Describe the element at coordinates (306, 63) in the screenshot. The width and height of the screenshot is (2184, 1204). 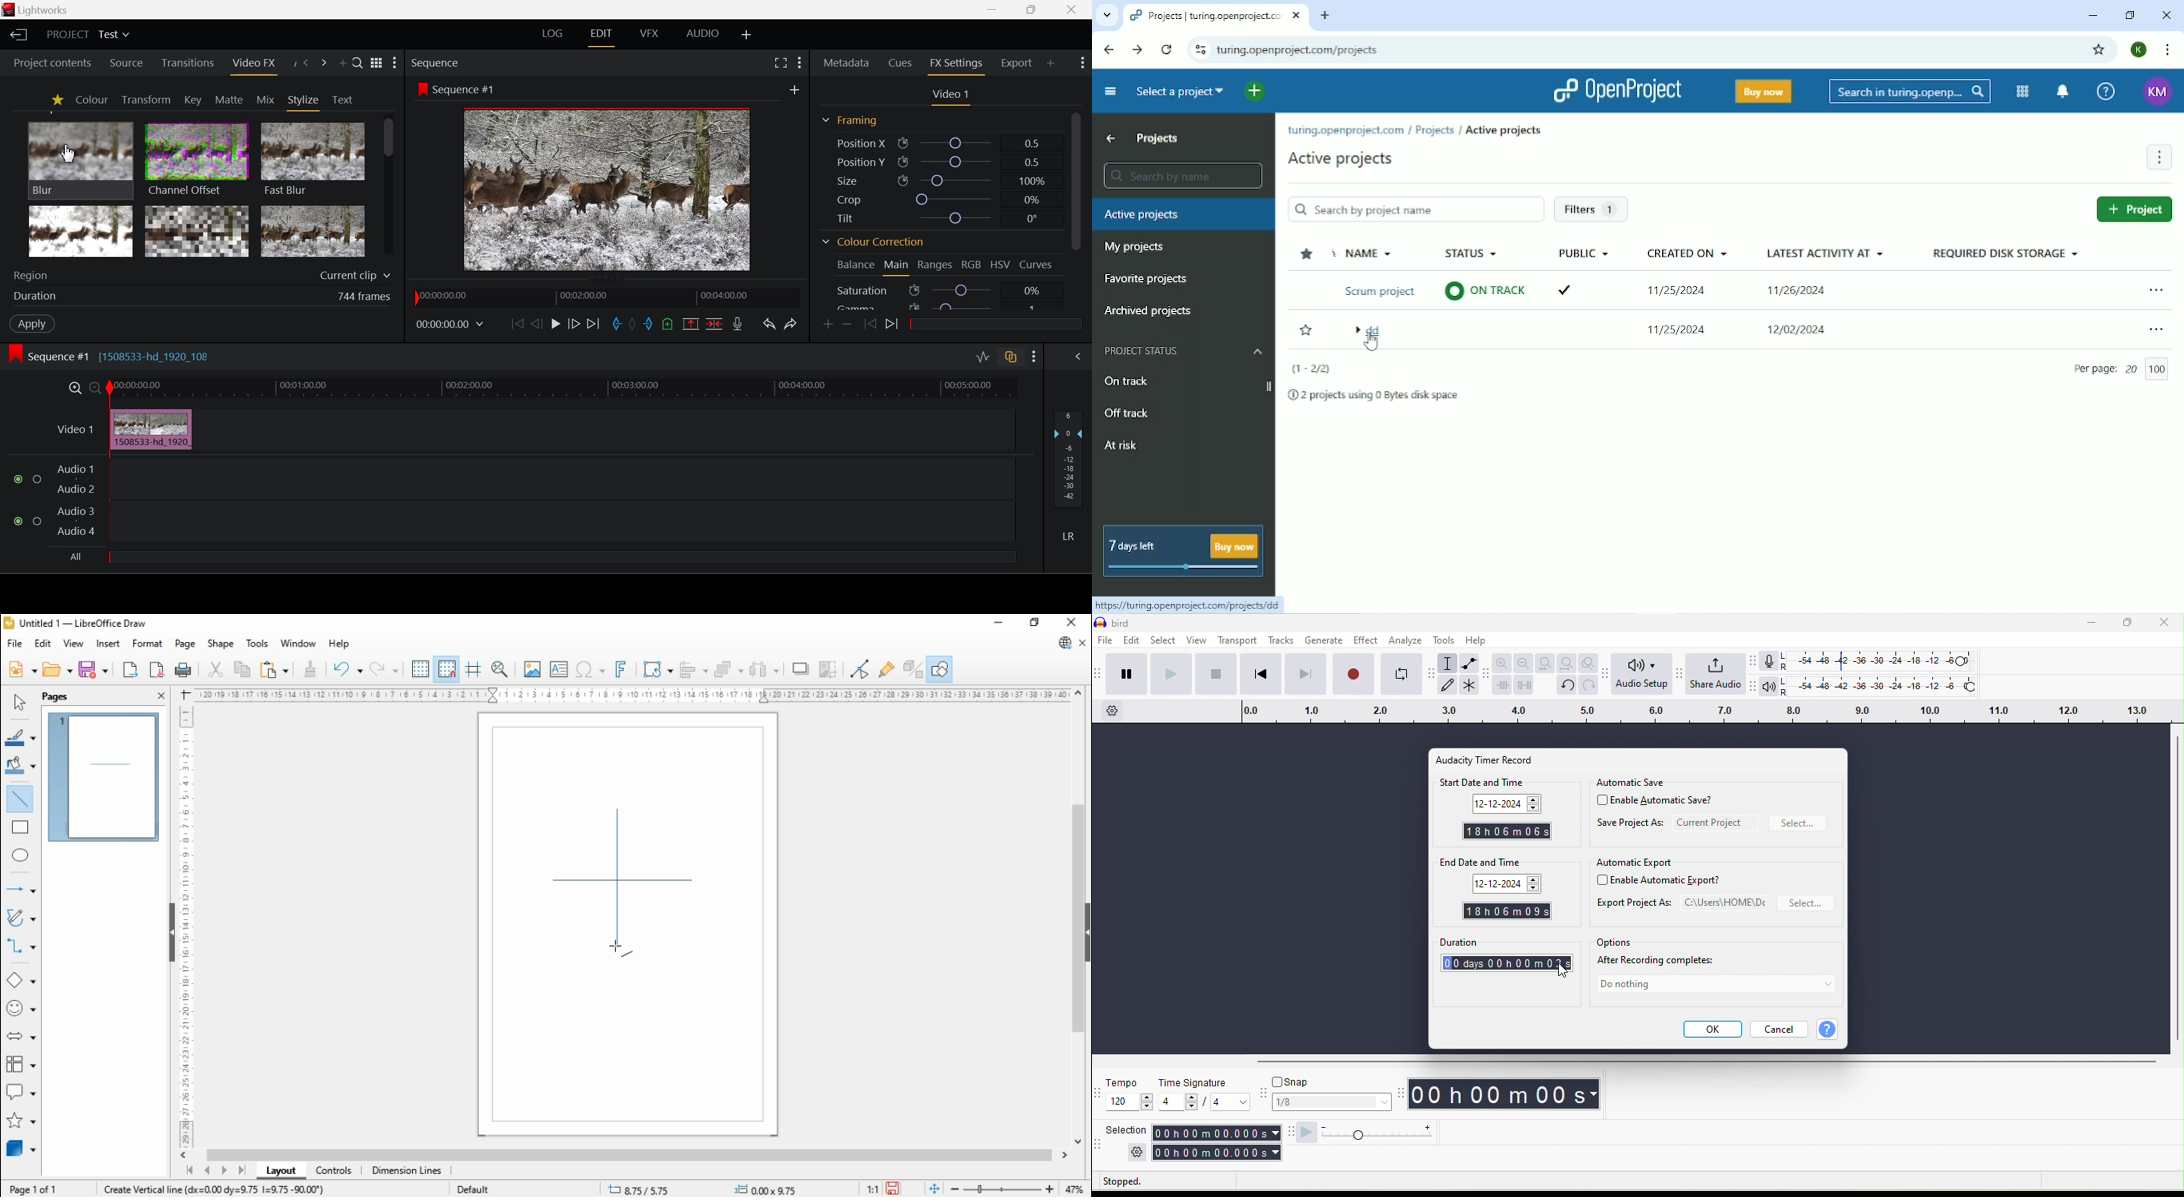
I see `Previous Panel` at that location.